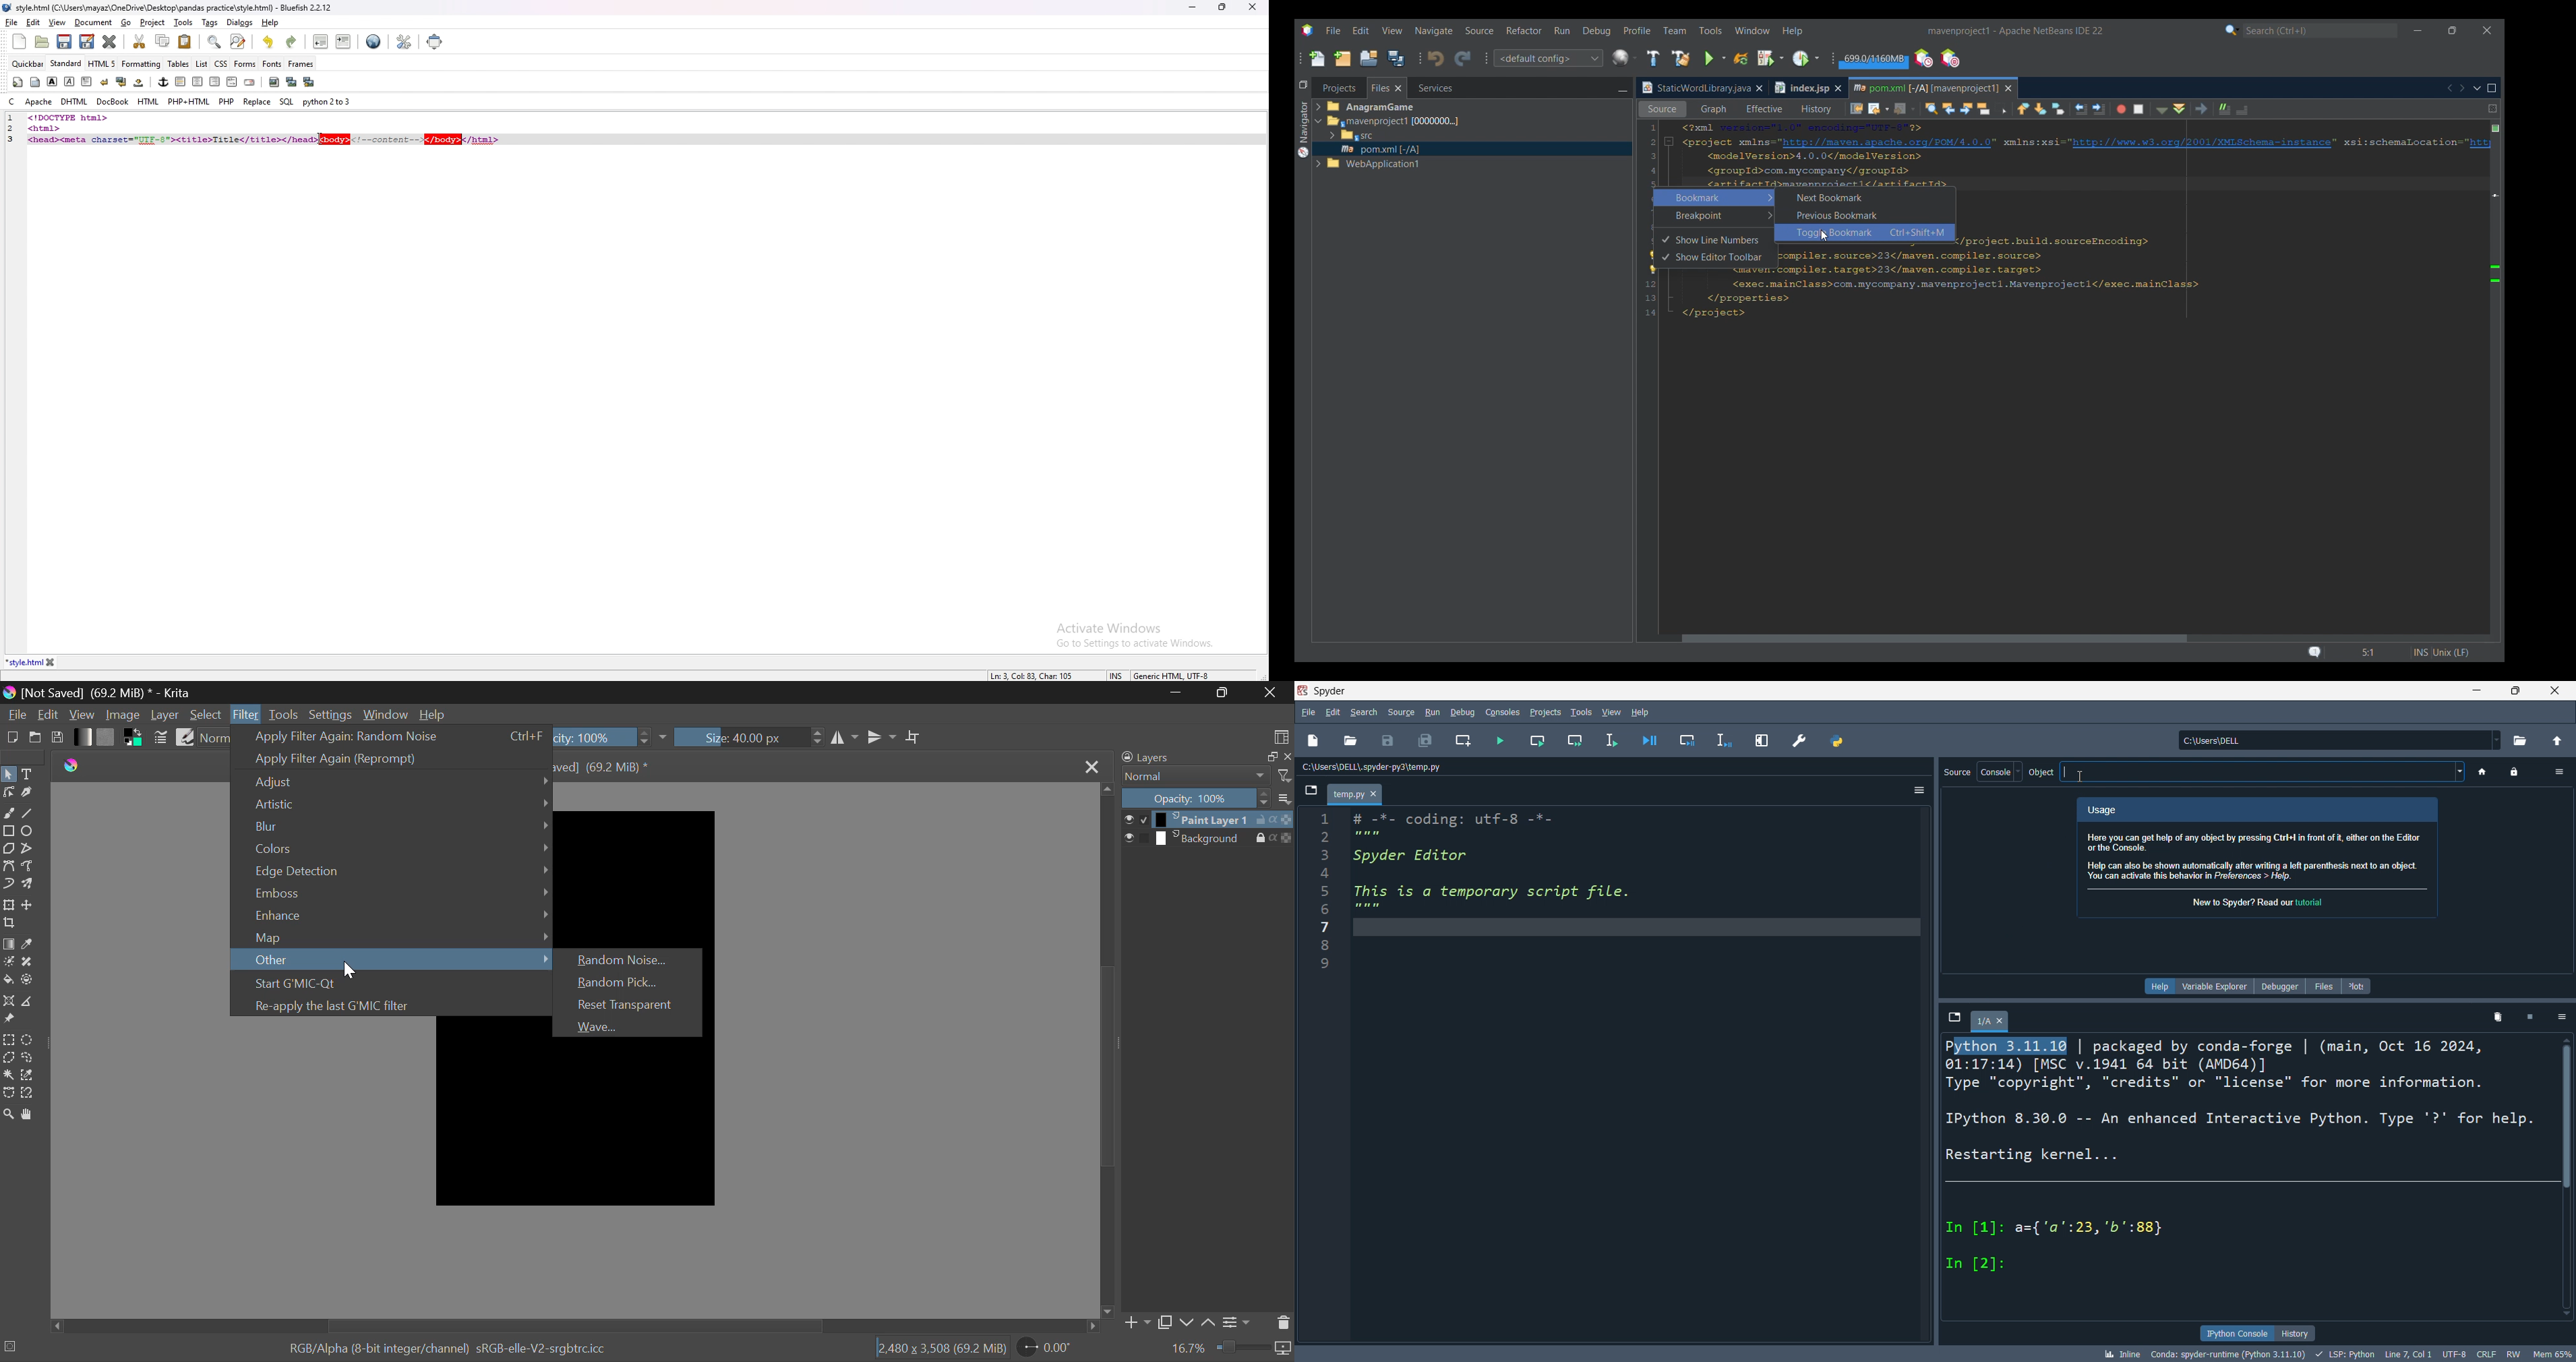 The width and height of the screenshot is (2576, 1372). I want to click on RW, so click(2516, 1353).